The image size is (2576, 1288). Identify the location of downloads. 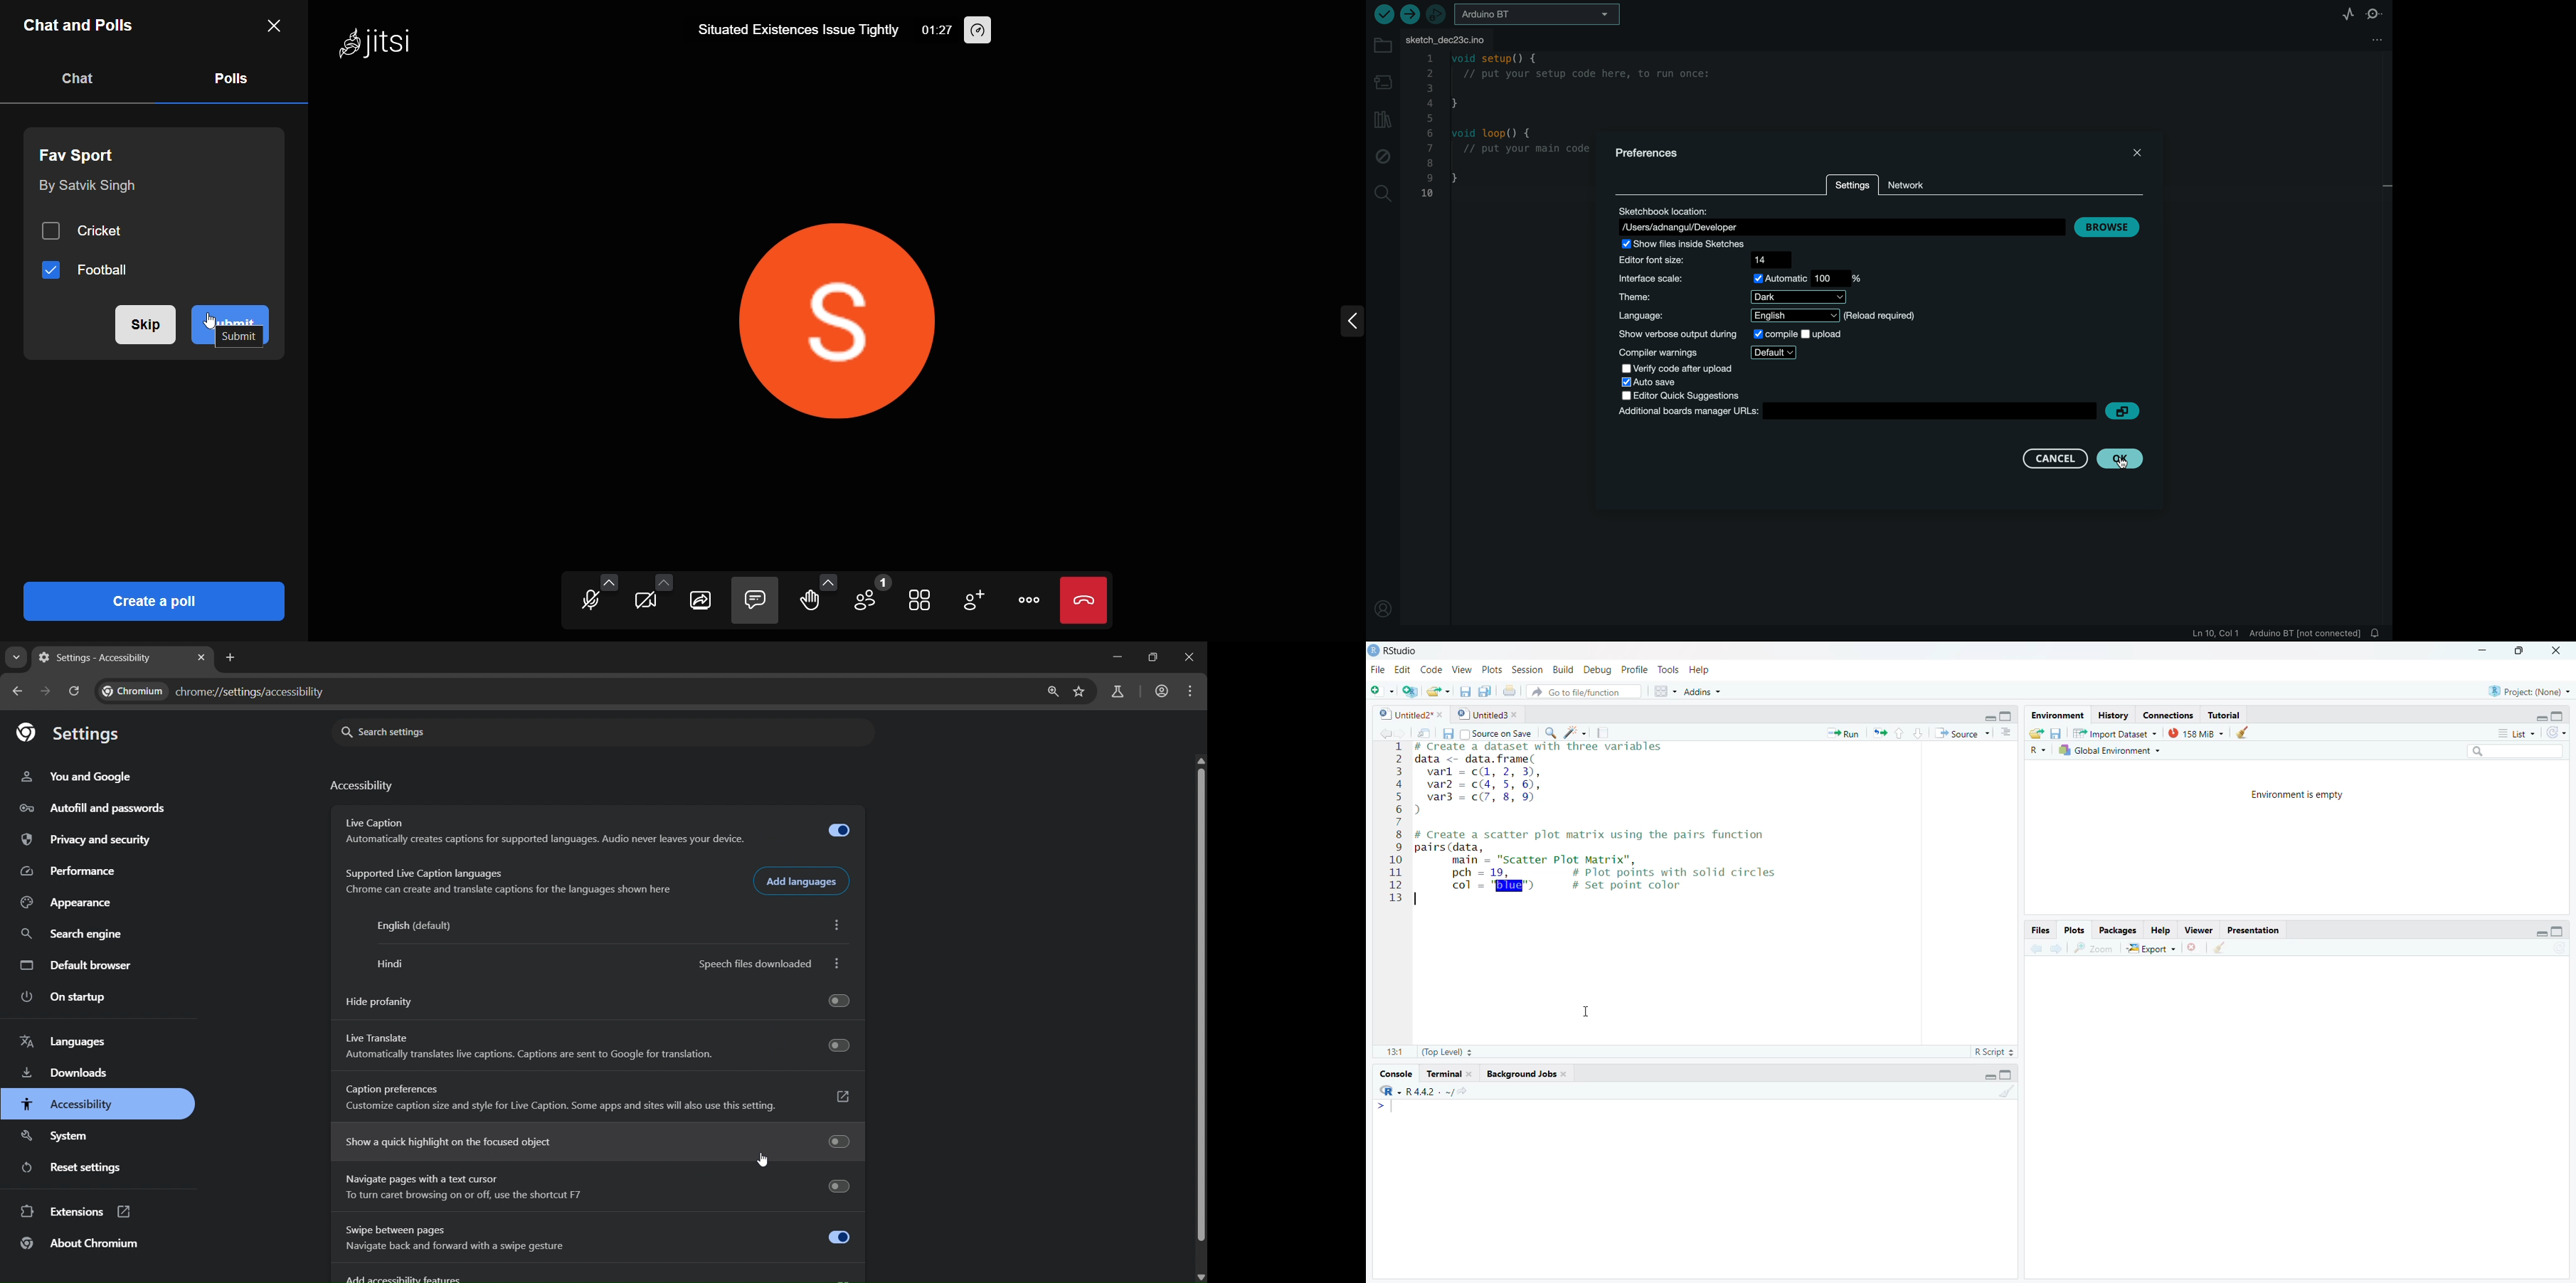
(66, 1074).